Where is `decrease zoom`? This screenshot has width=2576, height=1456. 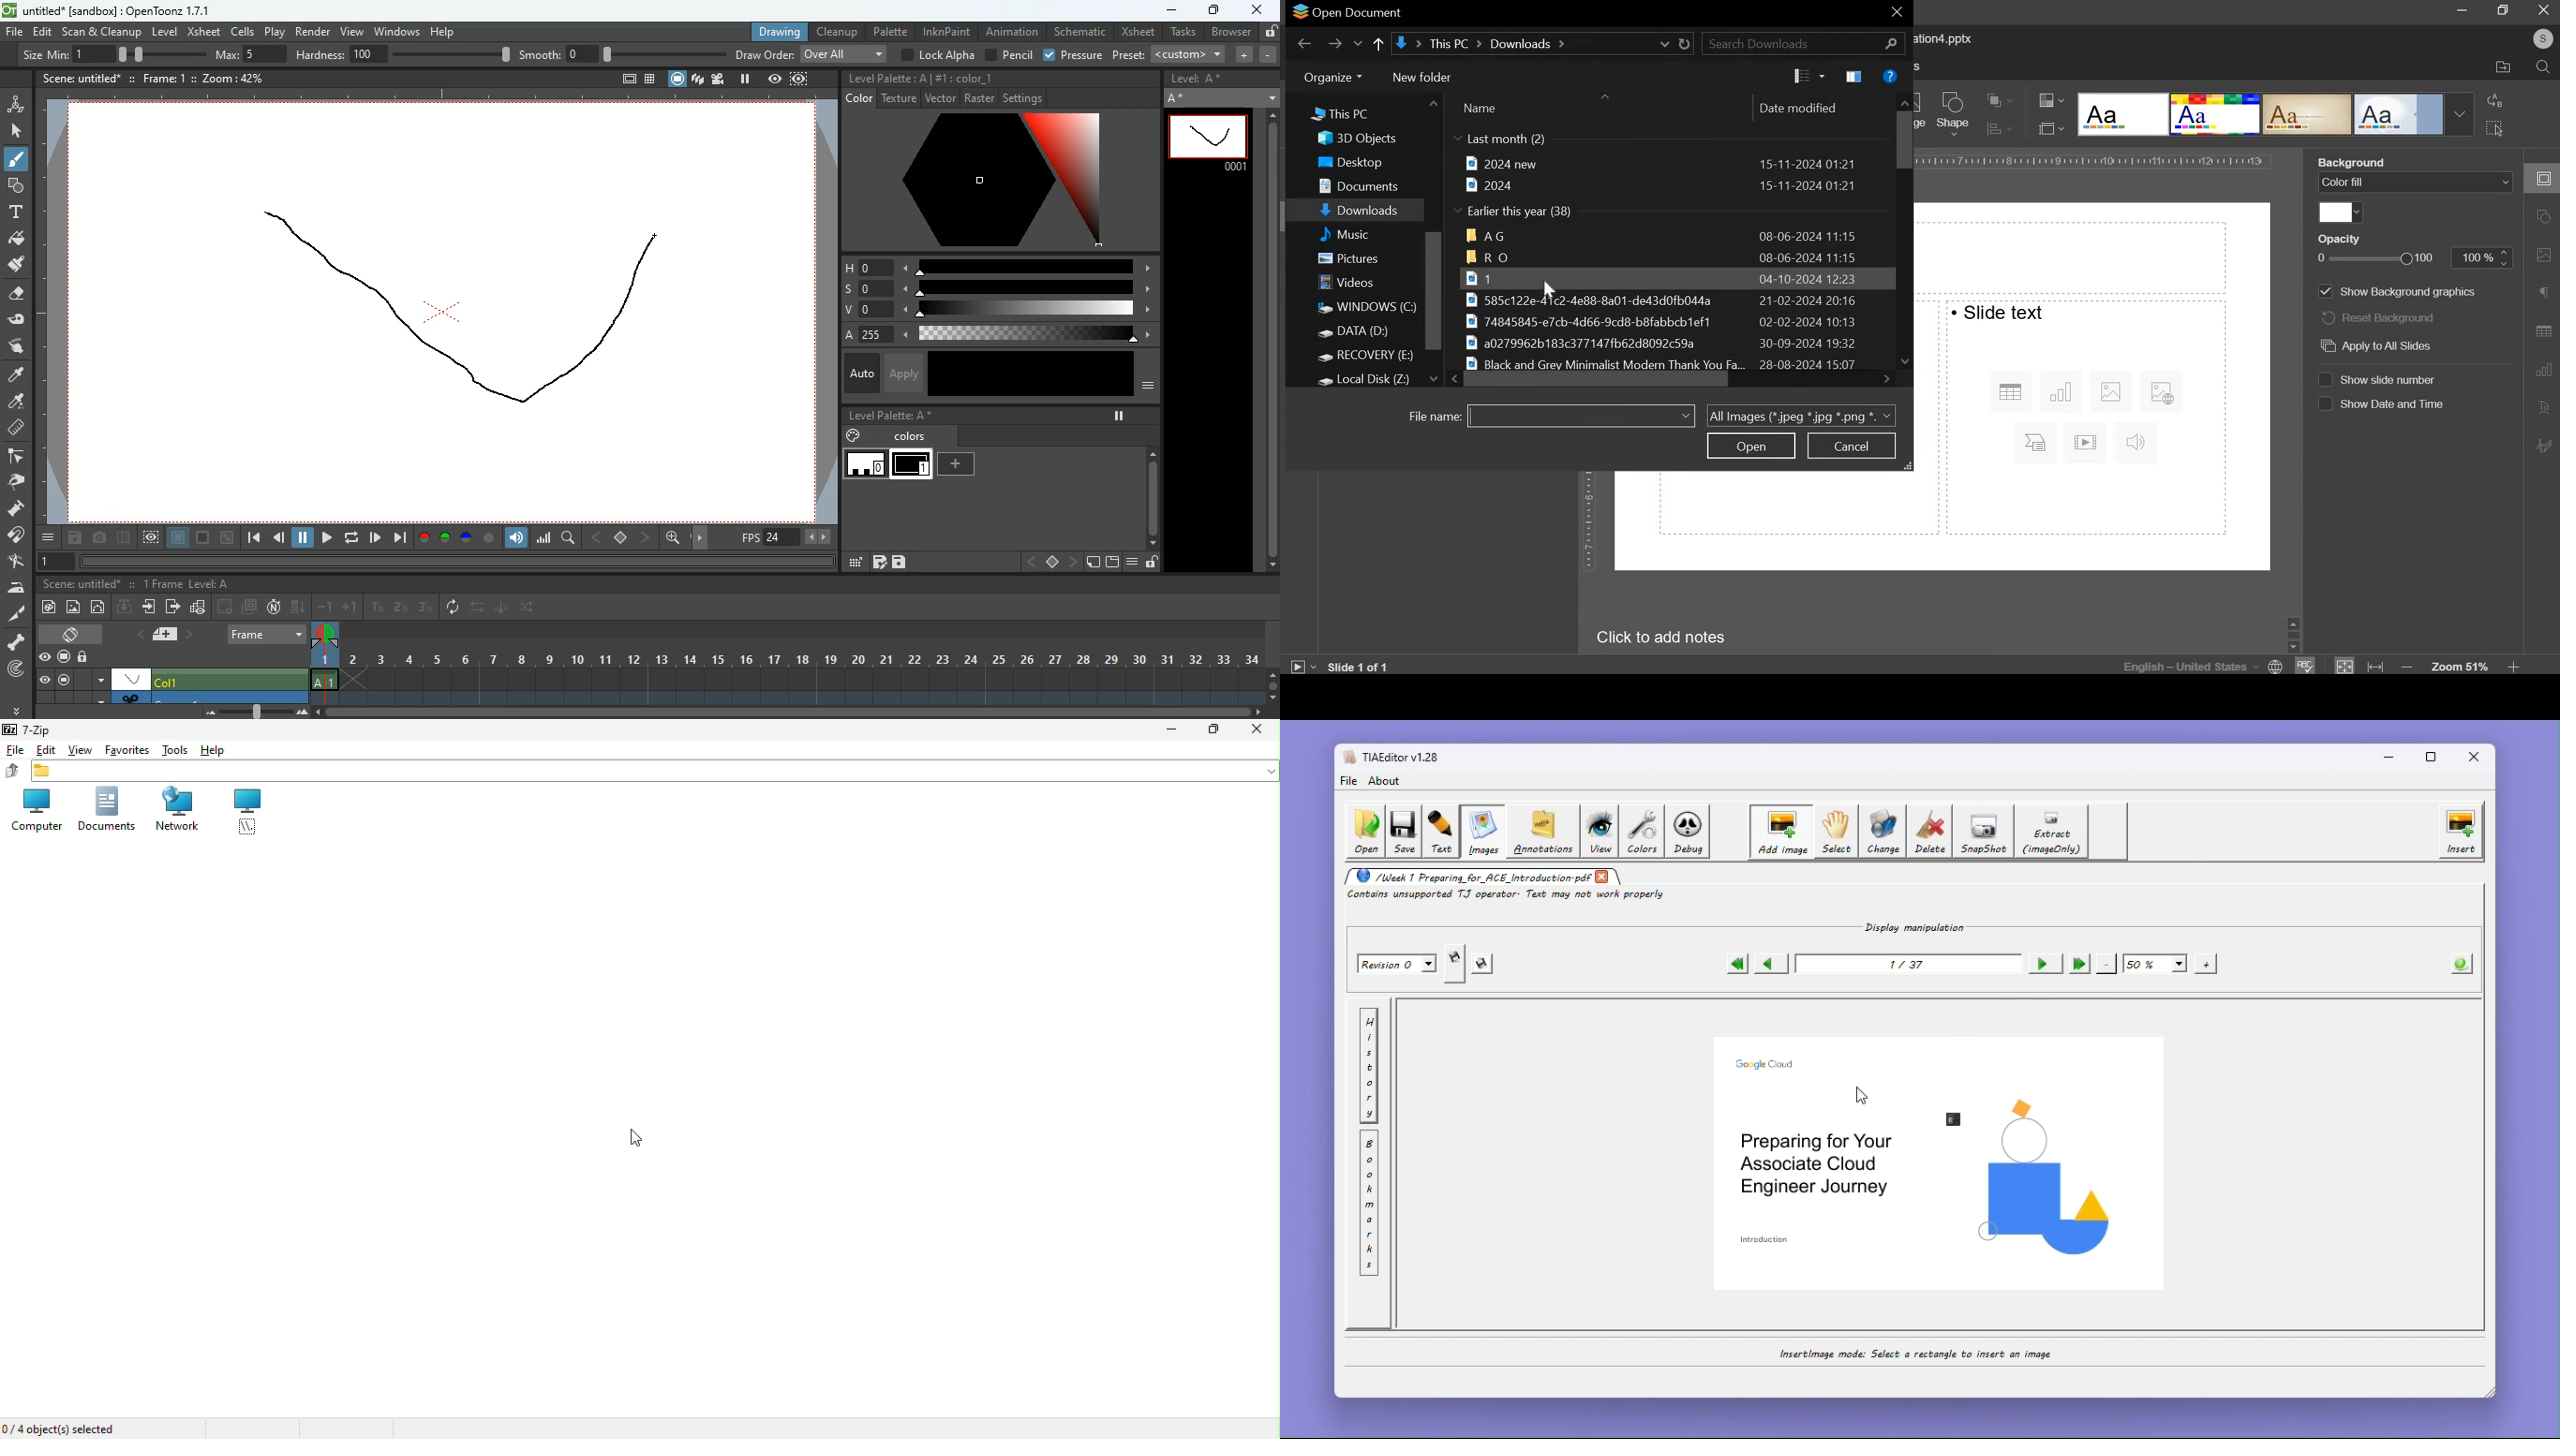
decrease zoom is located at coordinates (2409, 667).